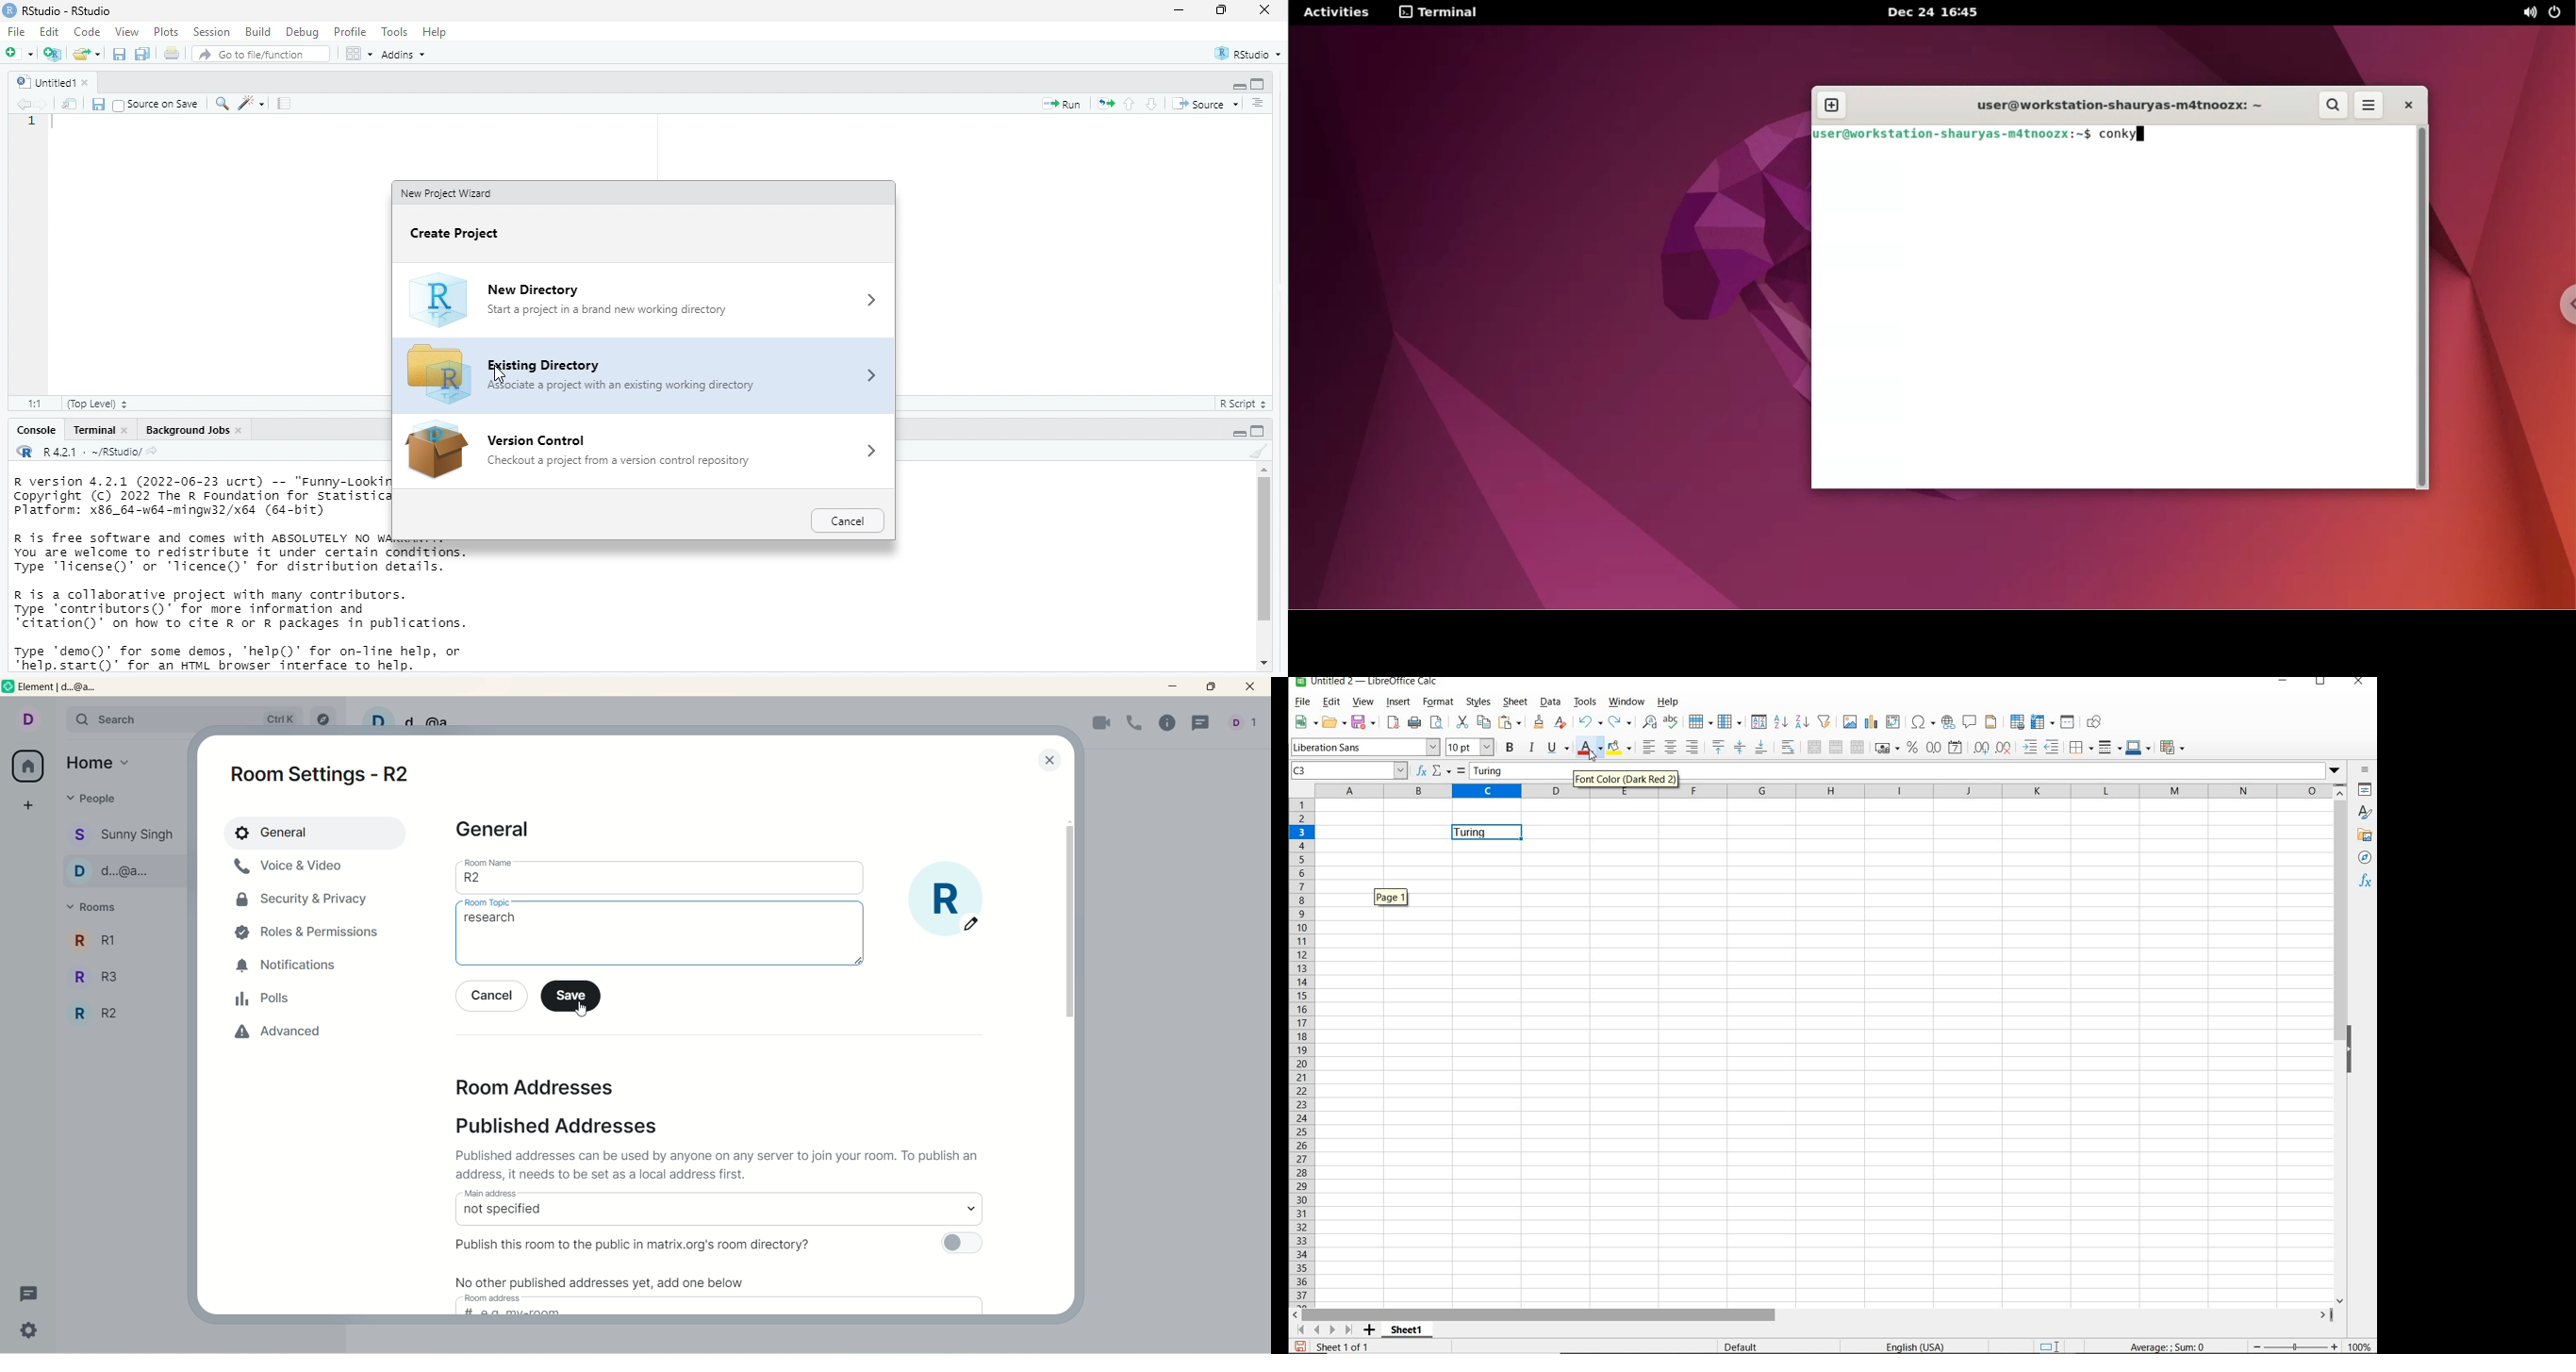 This screenshot has height=1372, width=2576. I want to click on go to file/function, so click(258, 54).